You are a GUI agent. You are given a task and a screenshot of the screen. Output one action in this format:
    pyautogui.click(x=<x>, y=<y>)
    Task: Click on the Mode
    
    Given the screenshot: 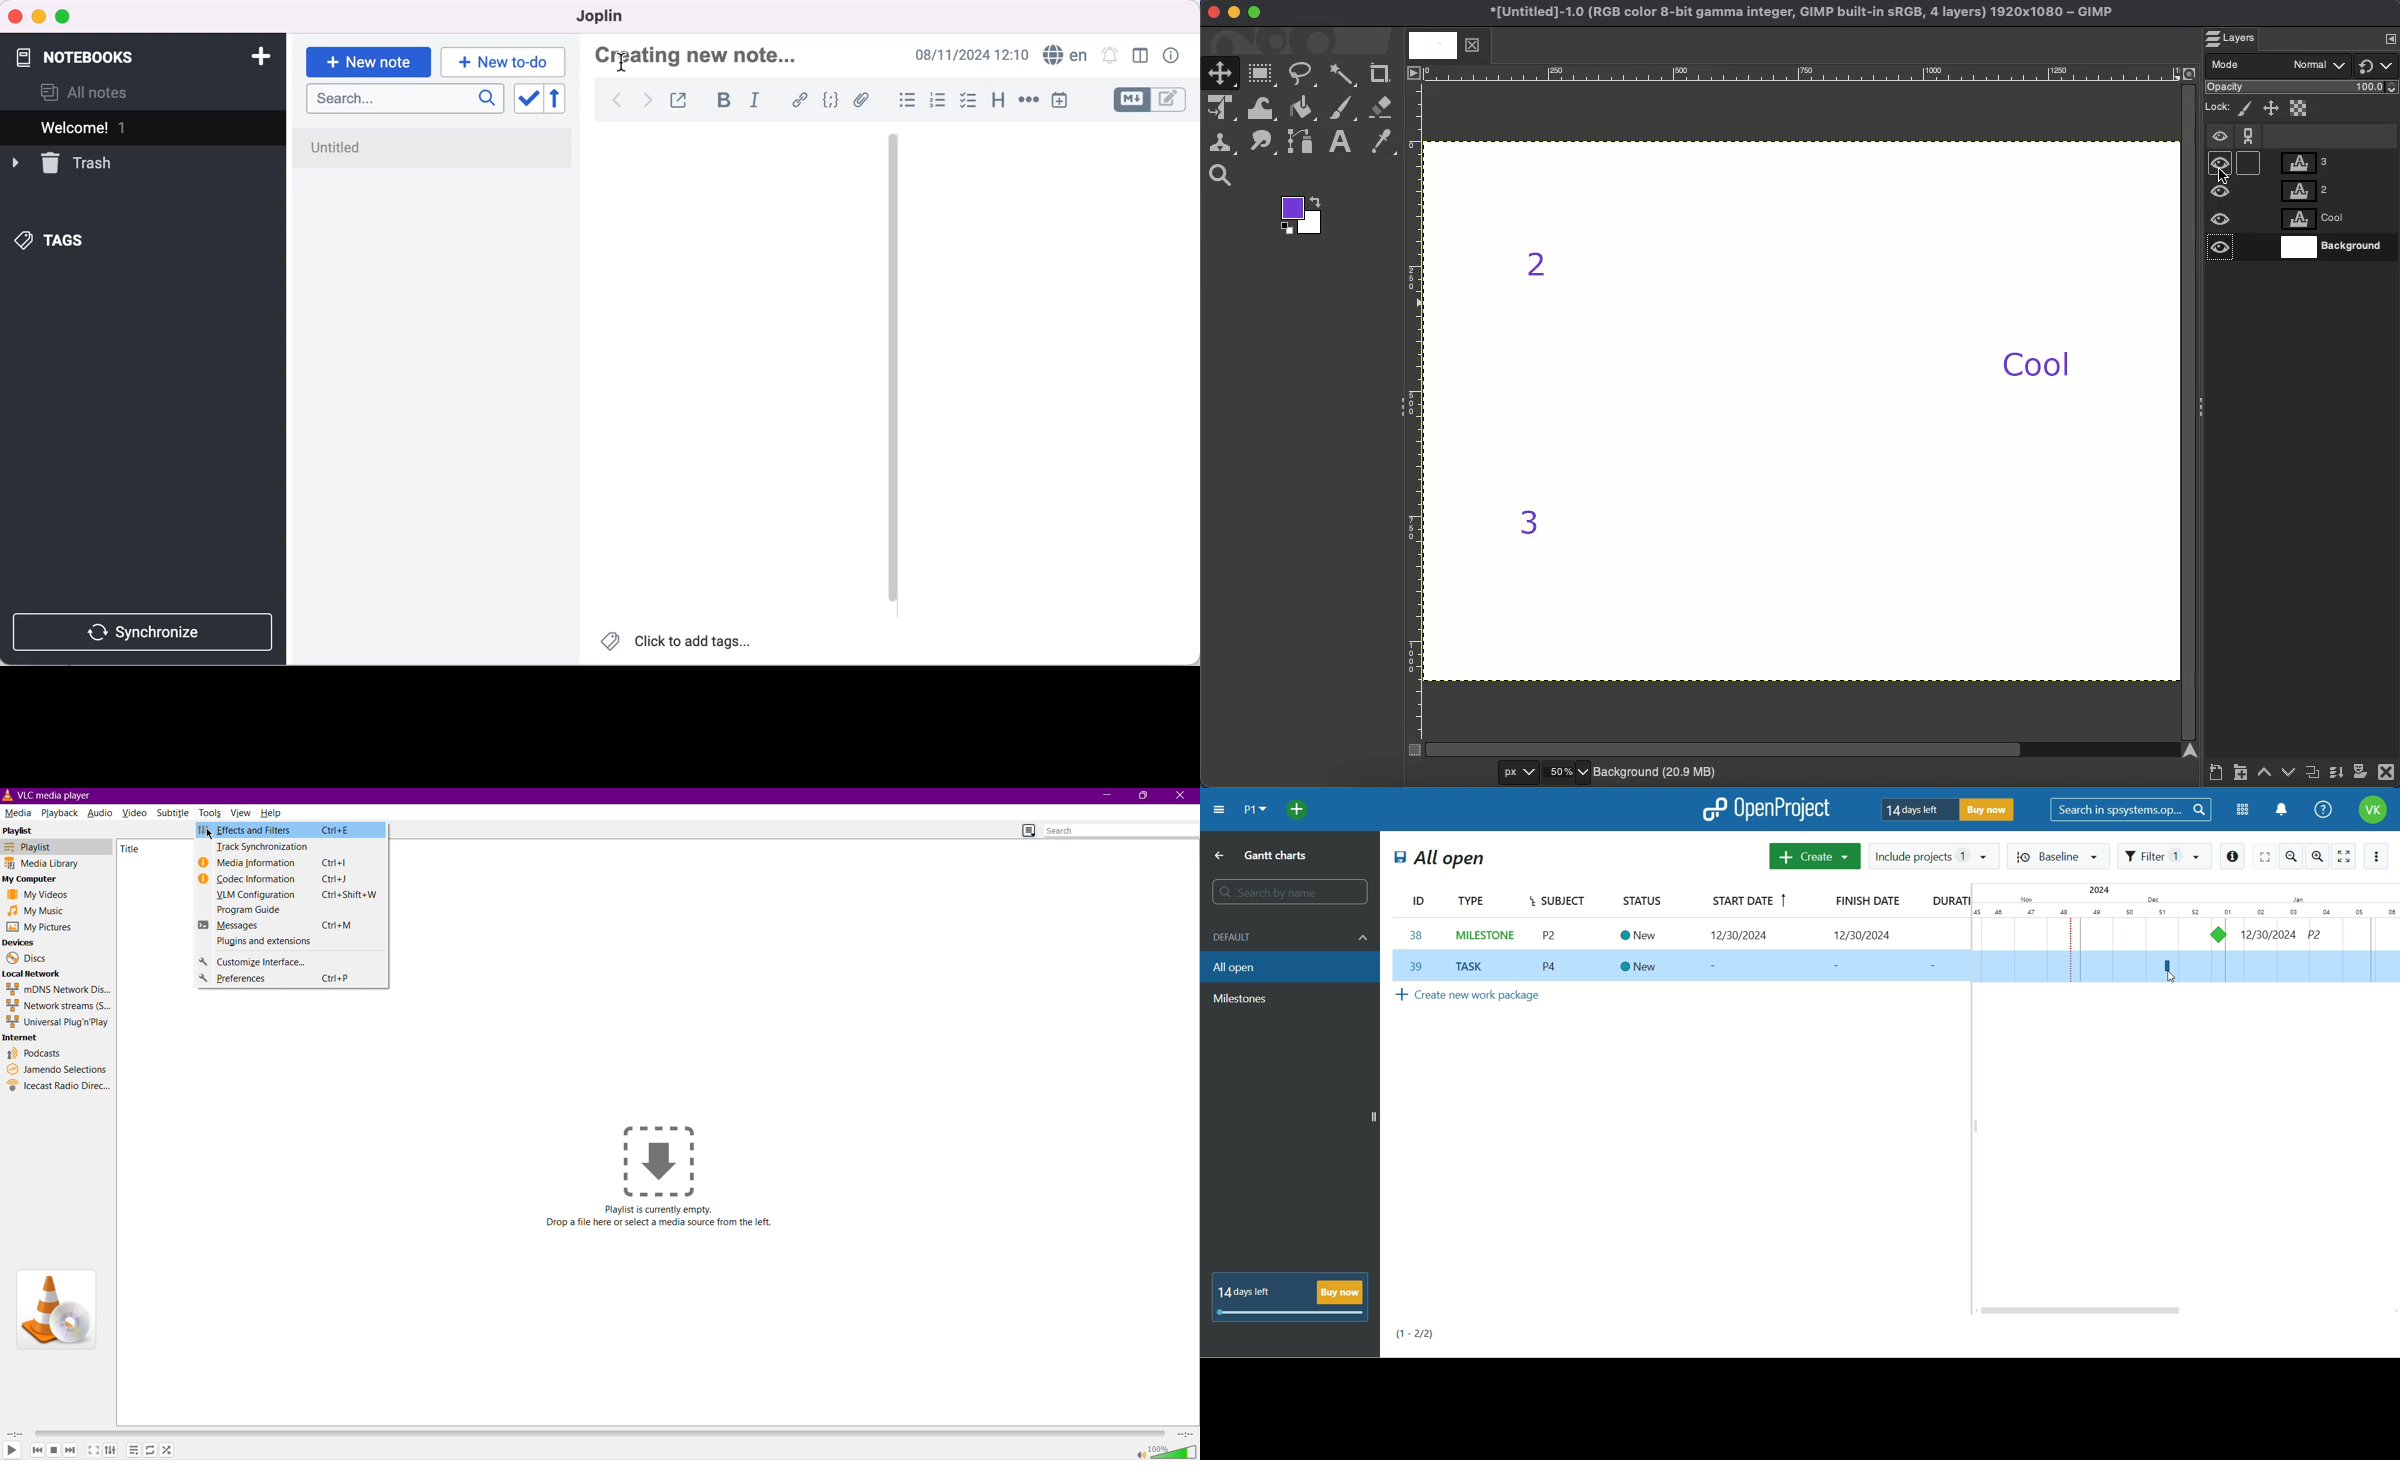 What is the action you would take?
    pyautogui.click(x=2280, y=66)
    